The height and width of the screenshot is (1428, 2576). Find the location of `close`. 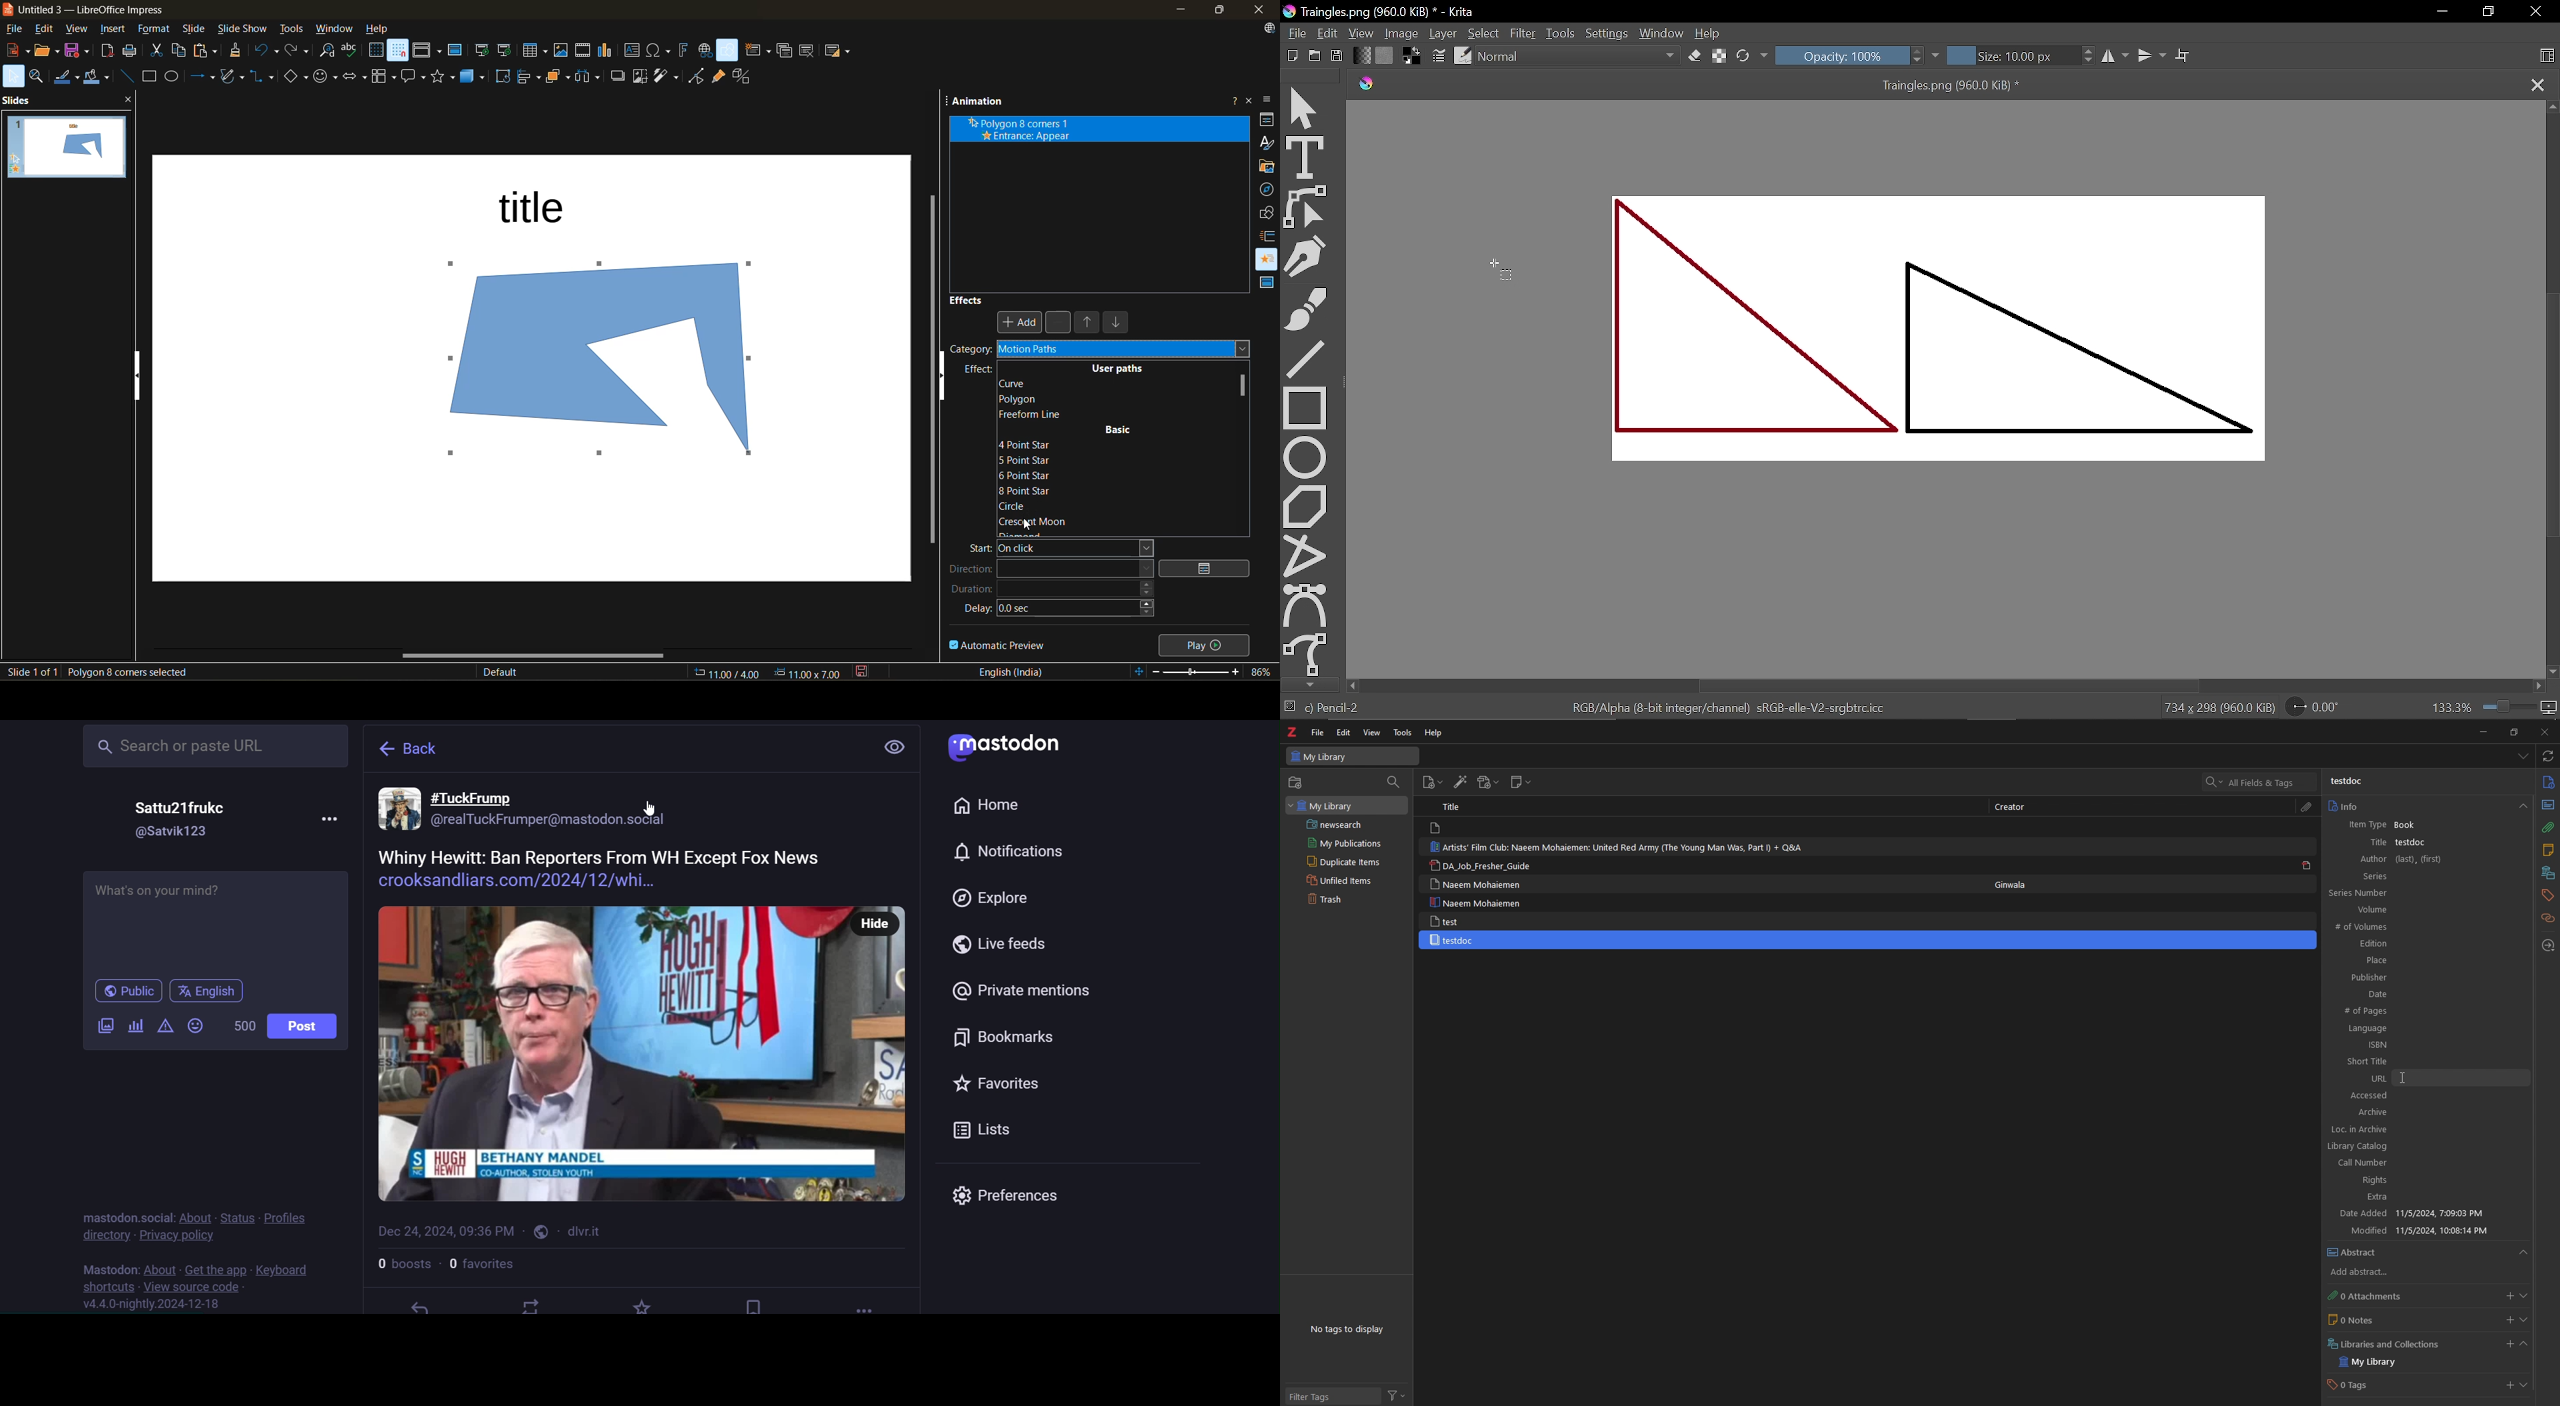

close is located at coordinates (1261, 11).